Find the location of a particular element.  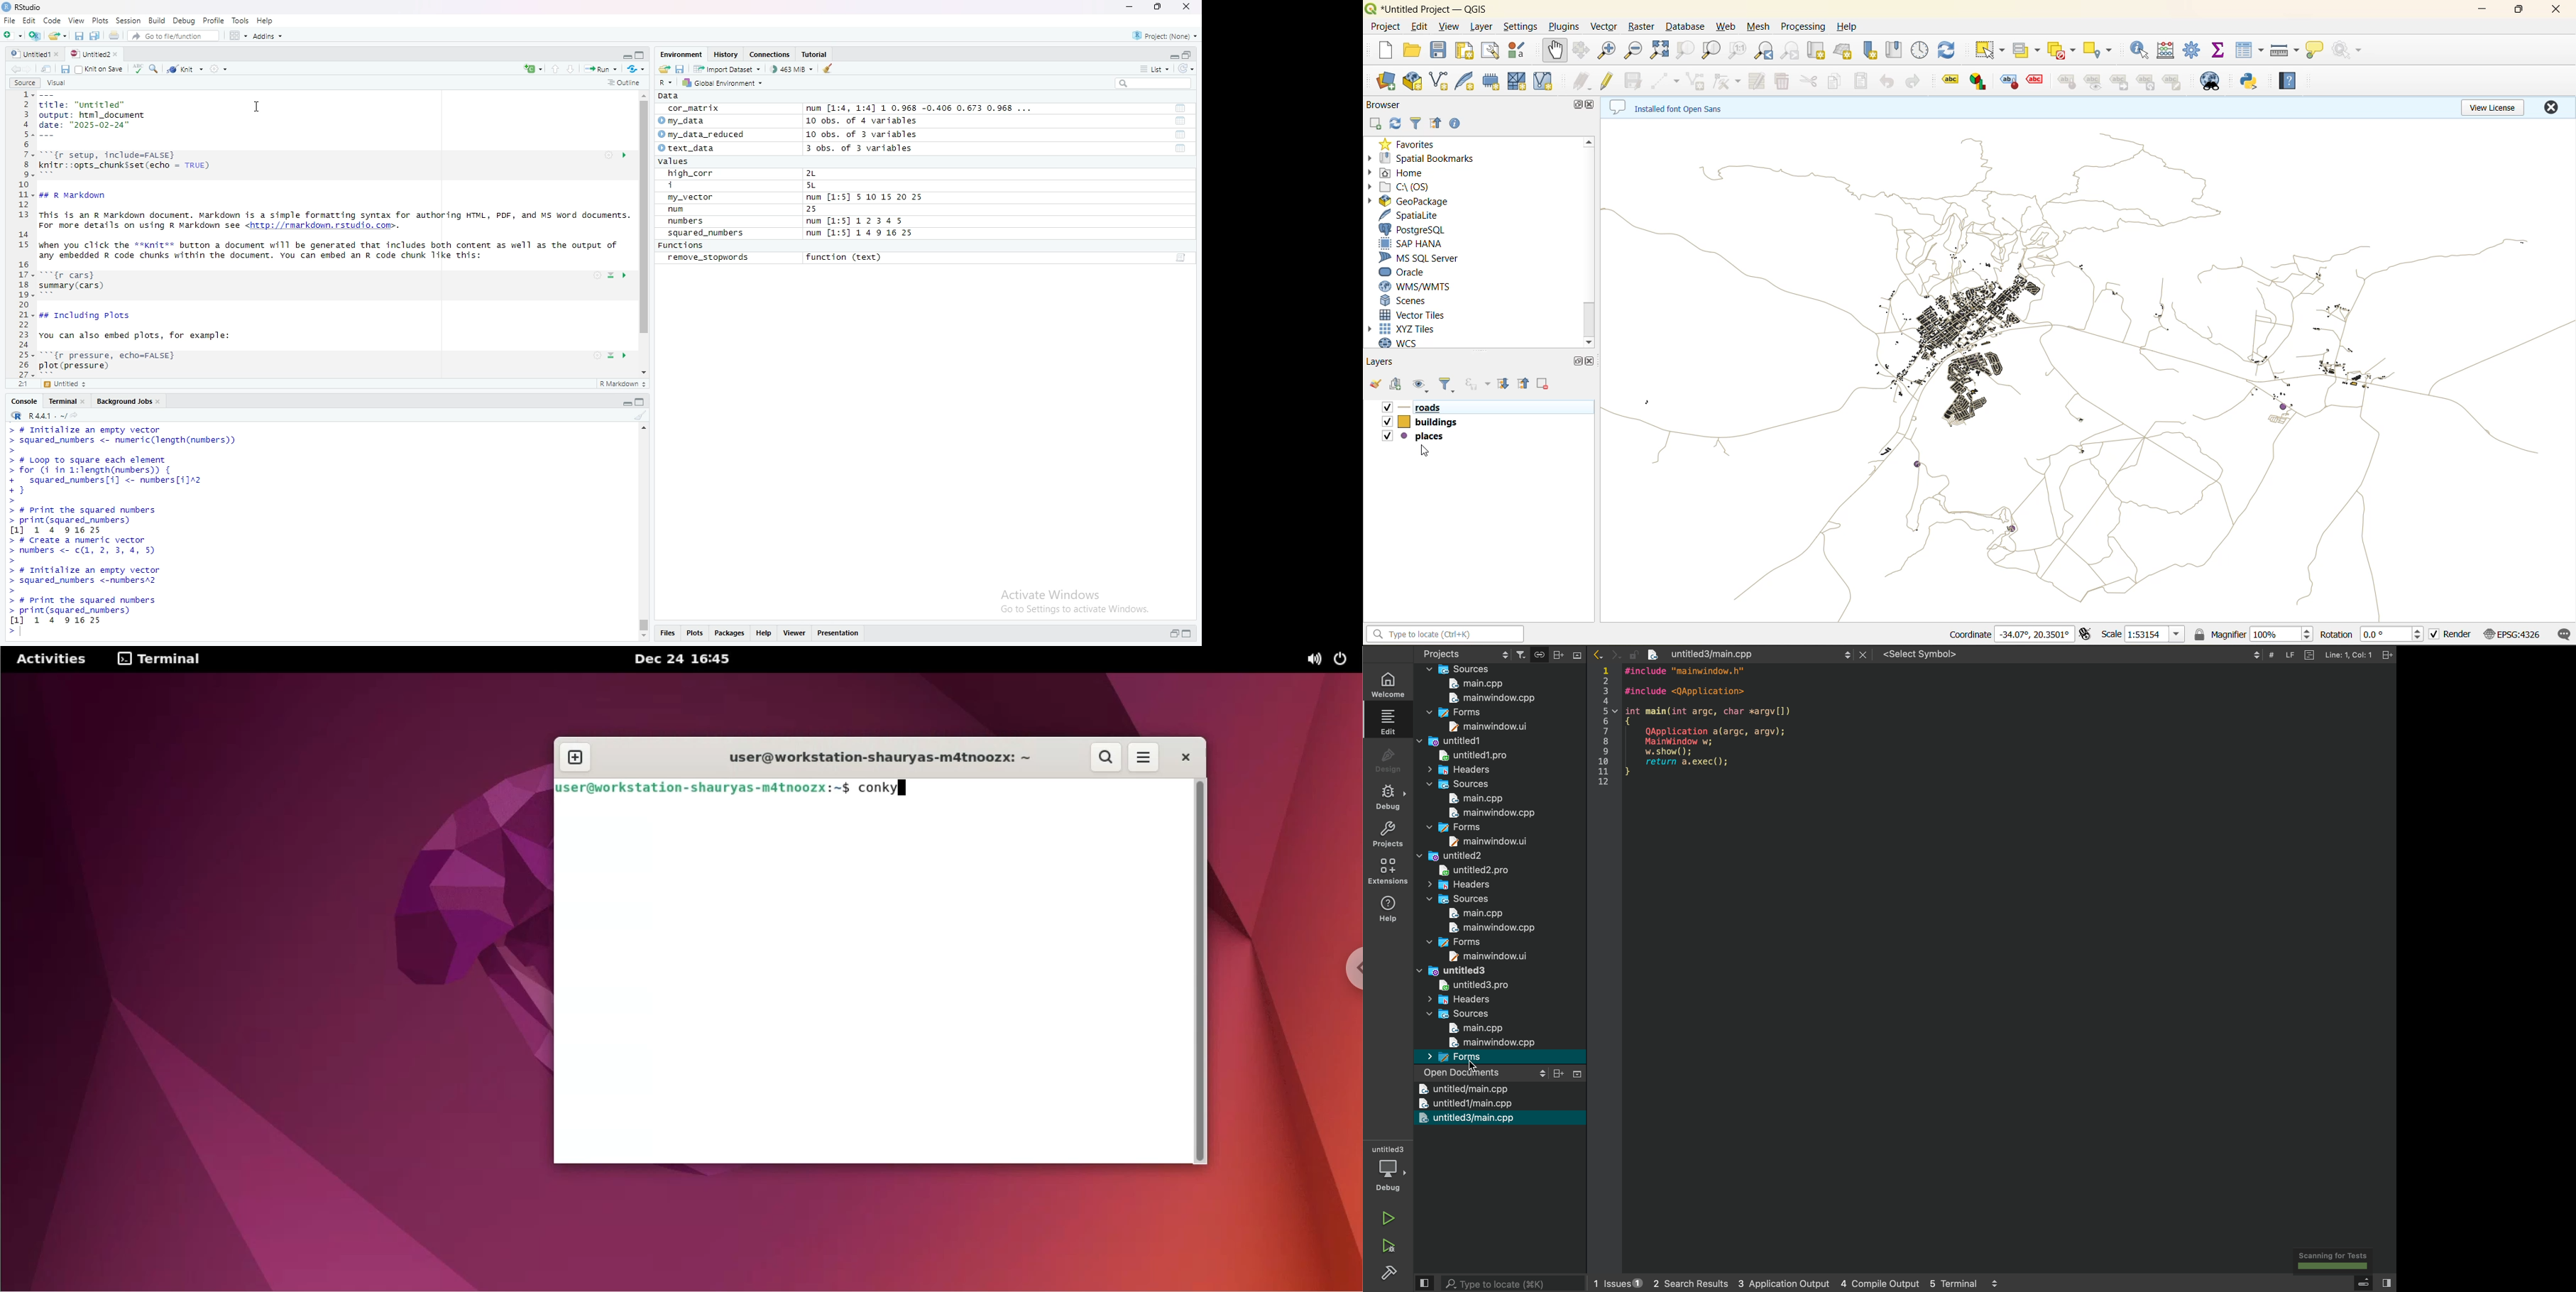

wms is located at coordinates (1439, 287).